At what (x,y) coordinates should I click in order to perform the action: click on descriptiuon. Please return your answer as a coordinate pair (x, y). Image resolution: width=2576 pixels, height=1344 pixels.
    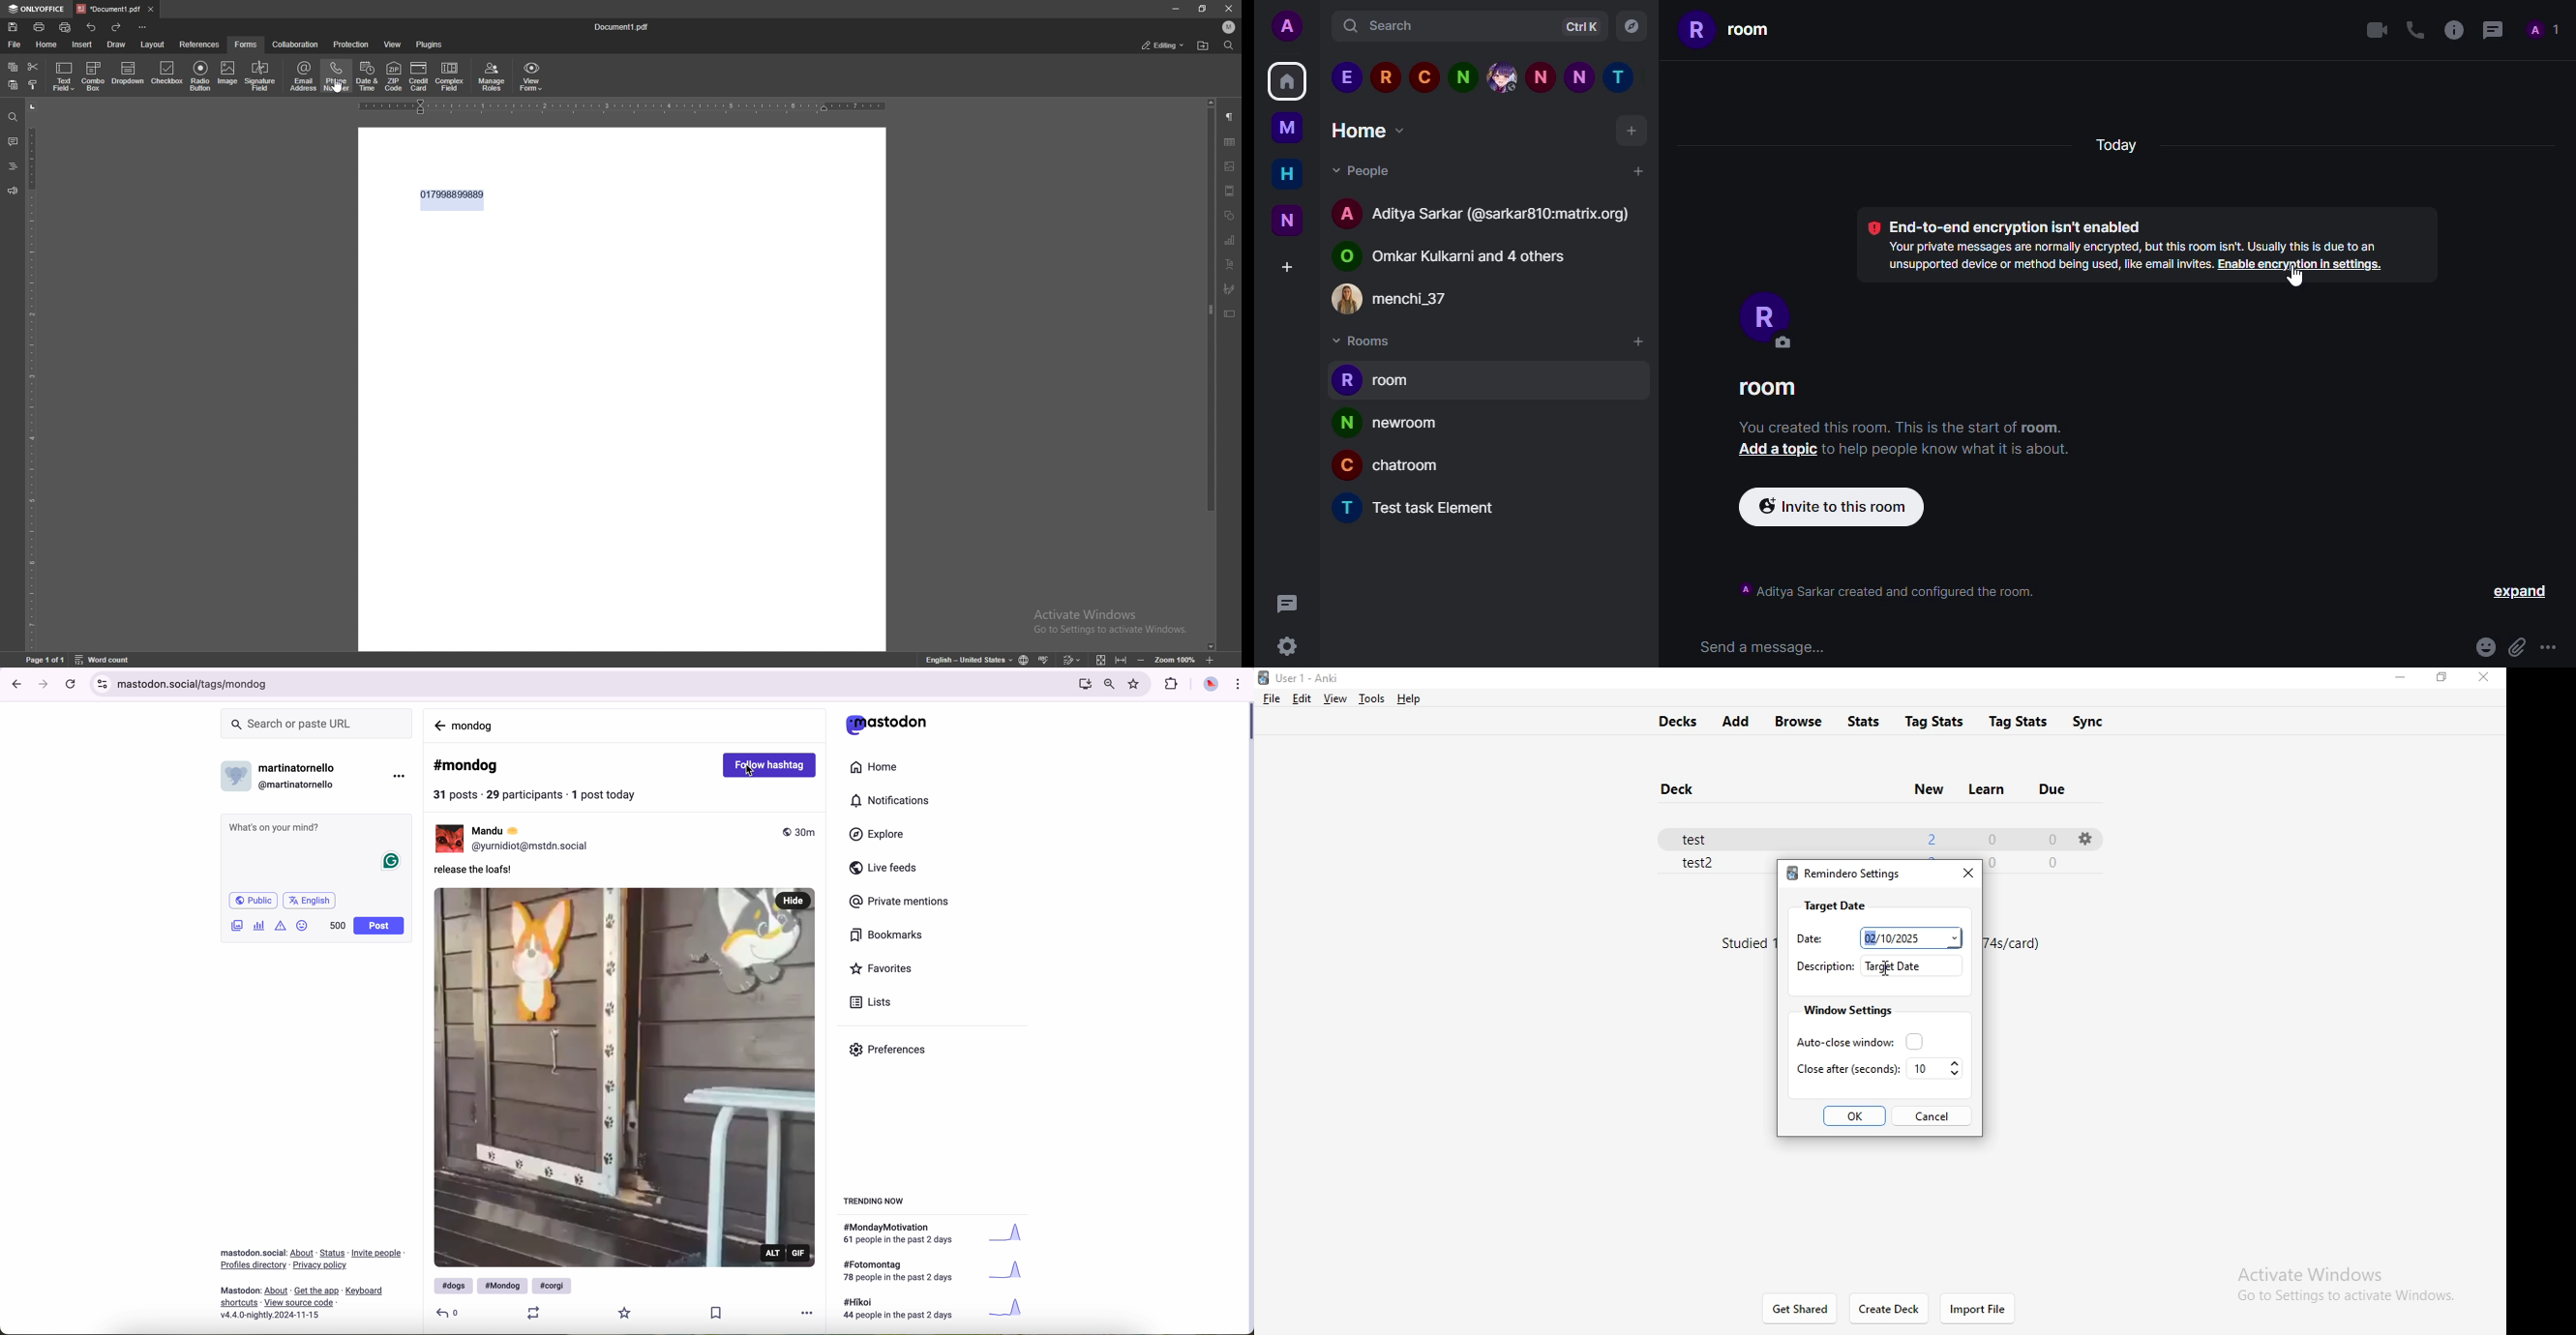
    Looking at the image, I should click on (1824, 966).